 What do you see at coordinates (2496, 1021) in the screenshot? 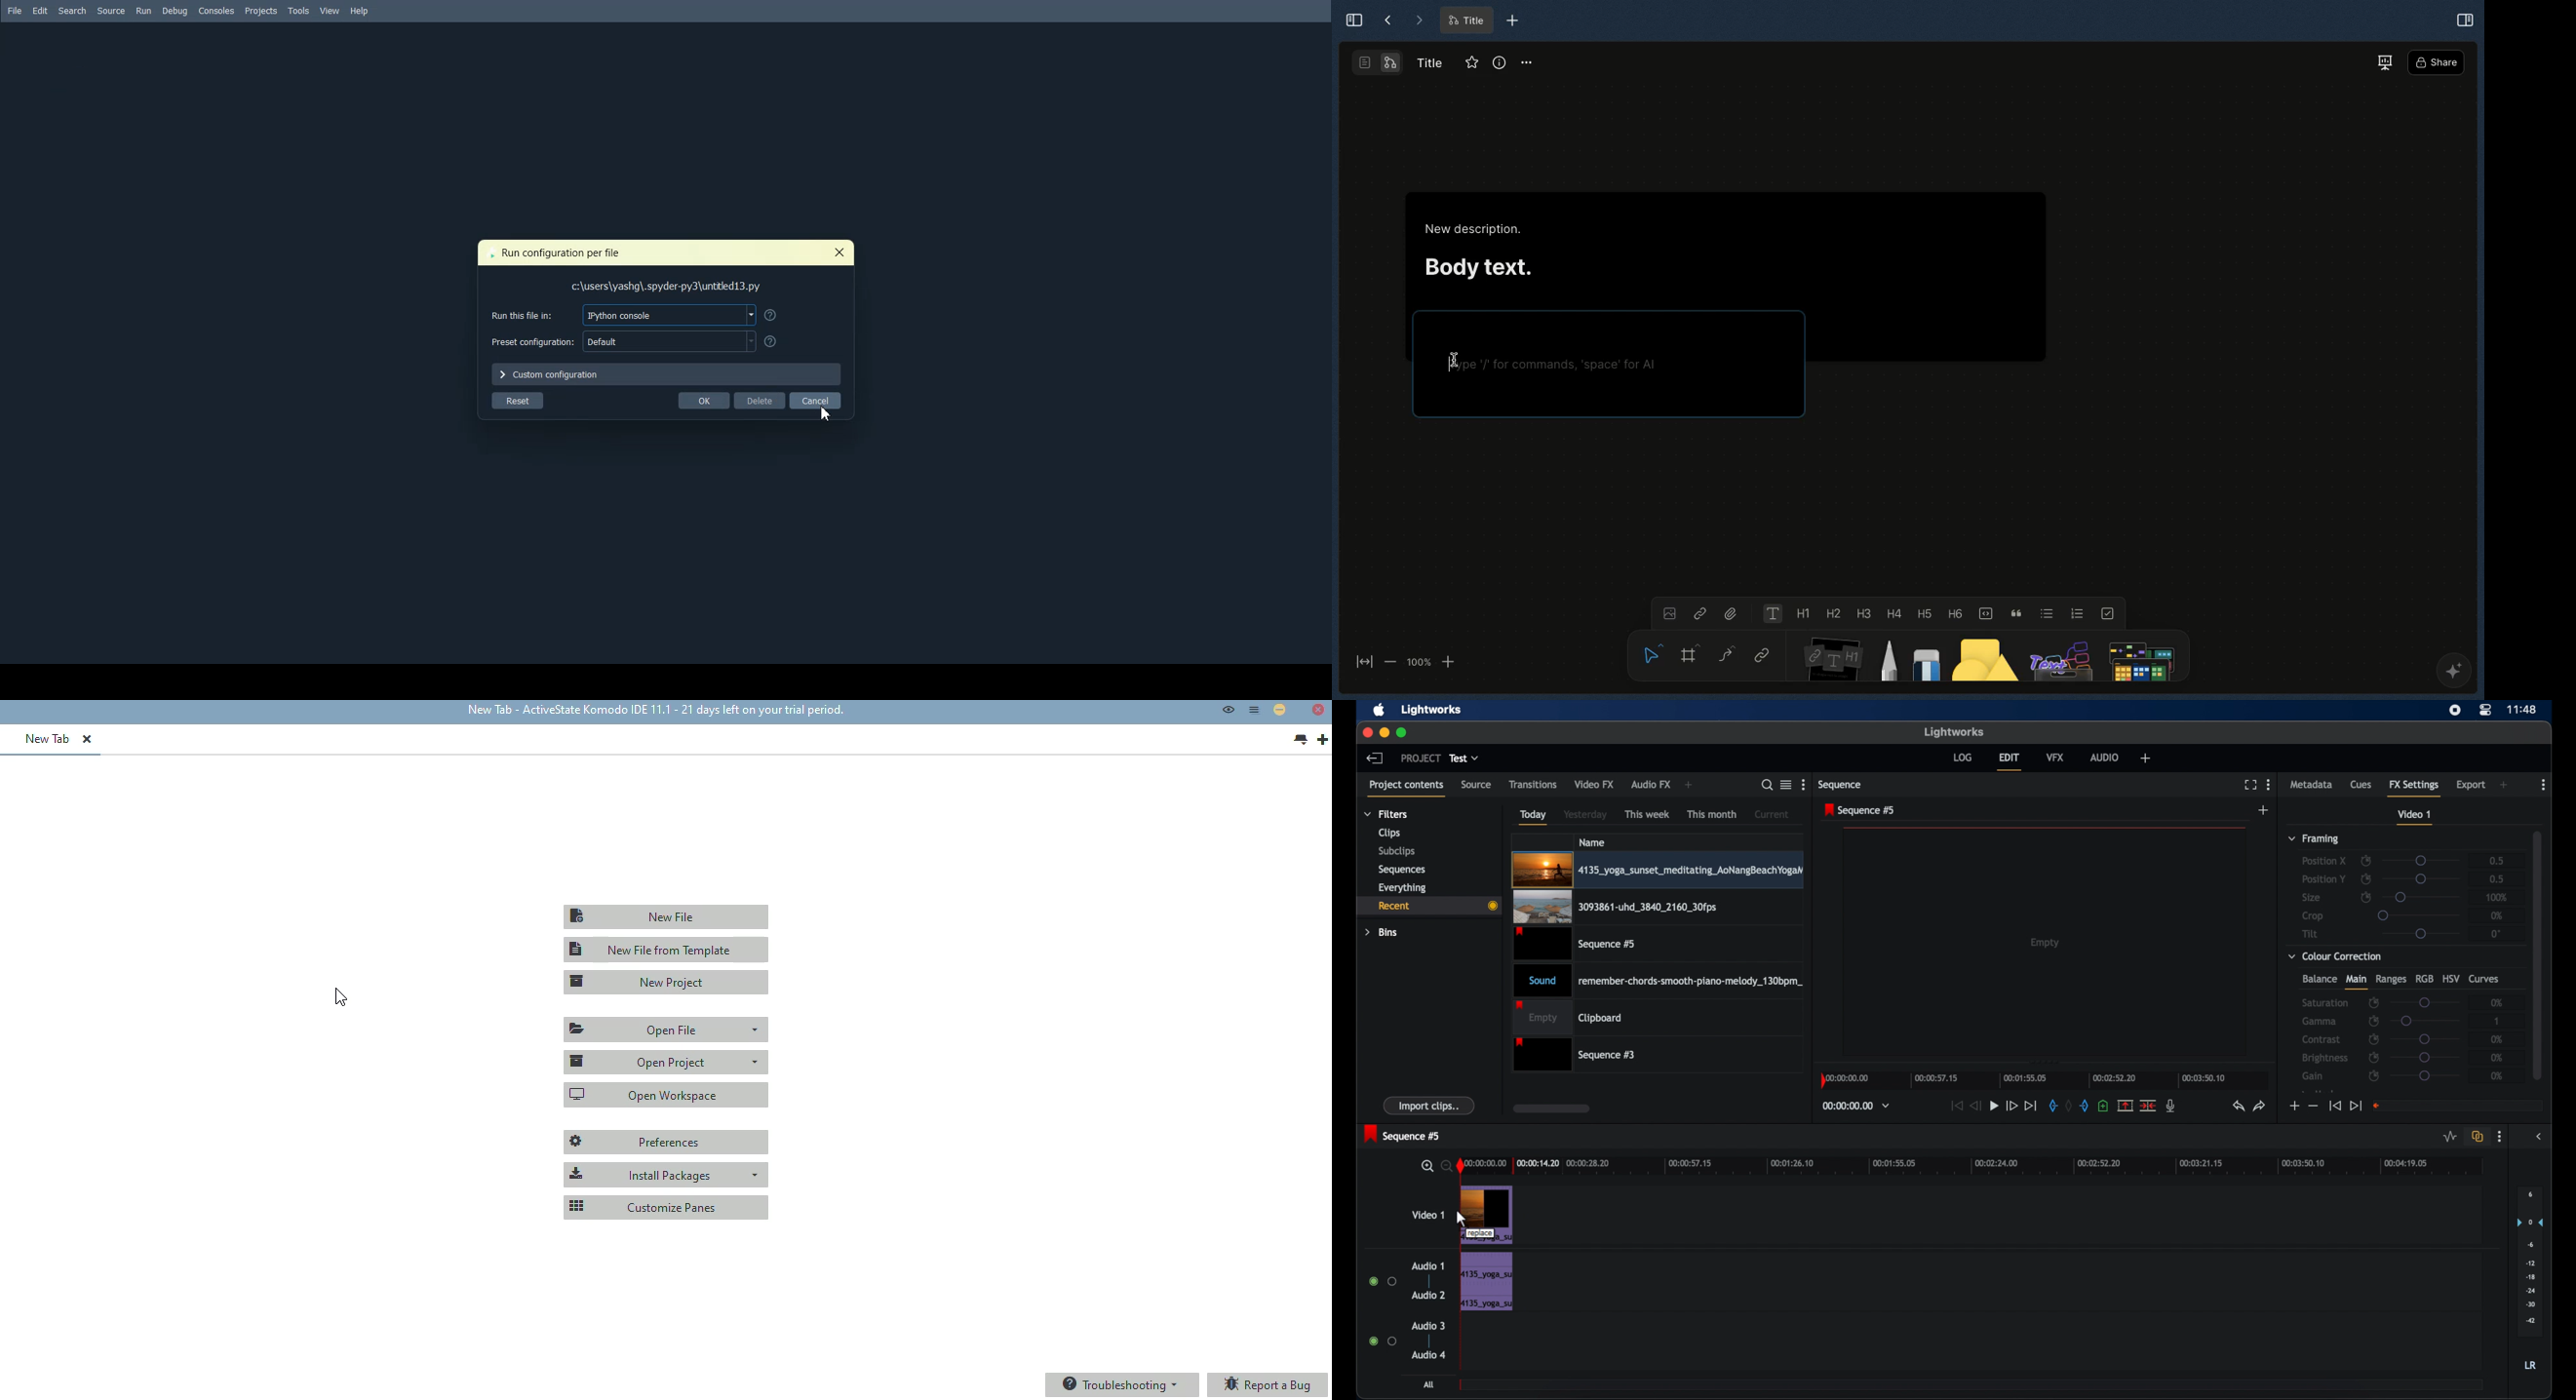
I see `1` at bounding box center [2496, 1021].